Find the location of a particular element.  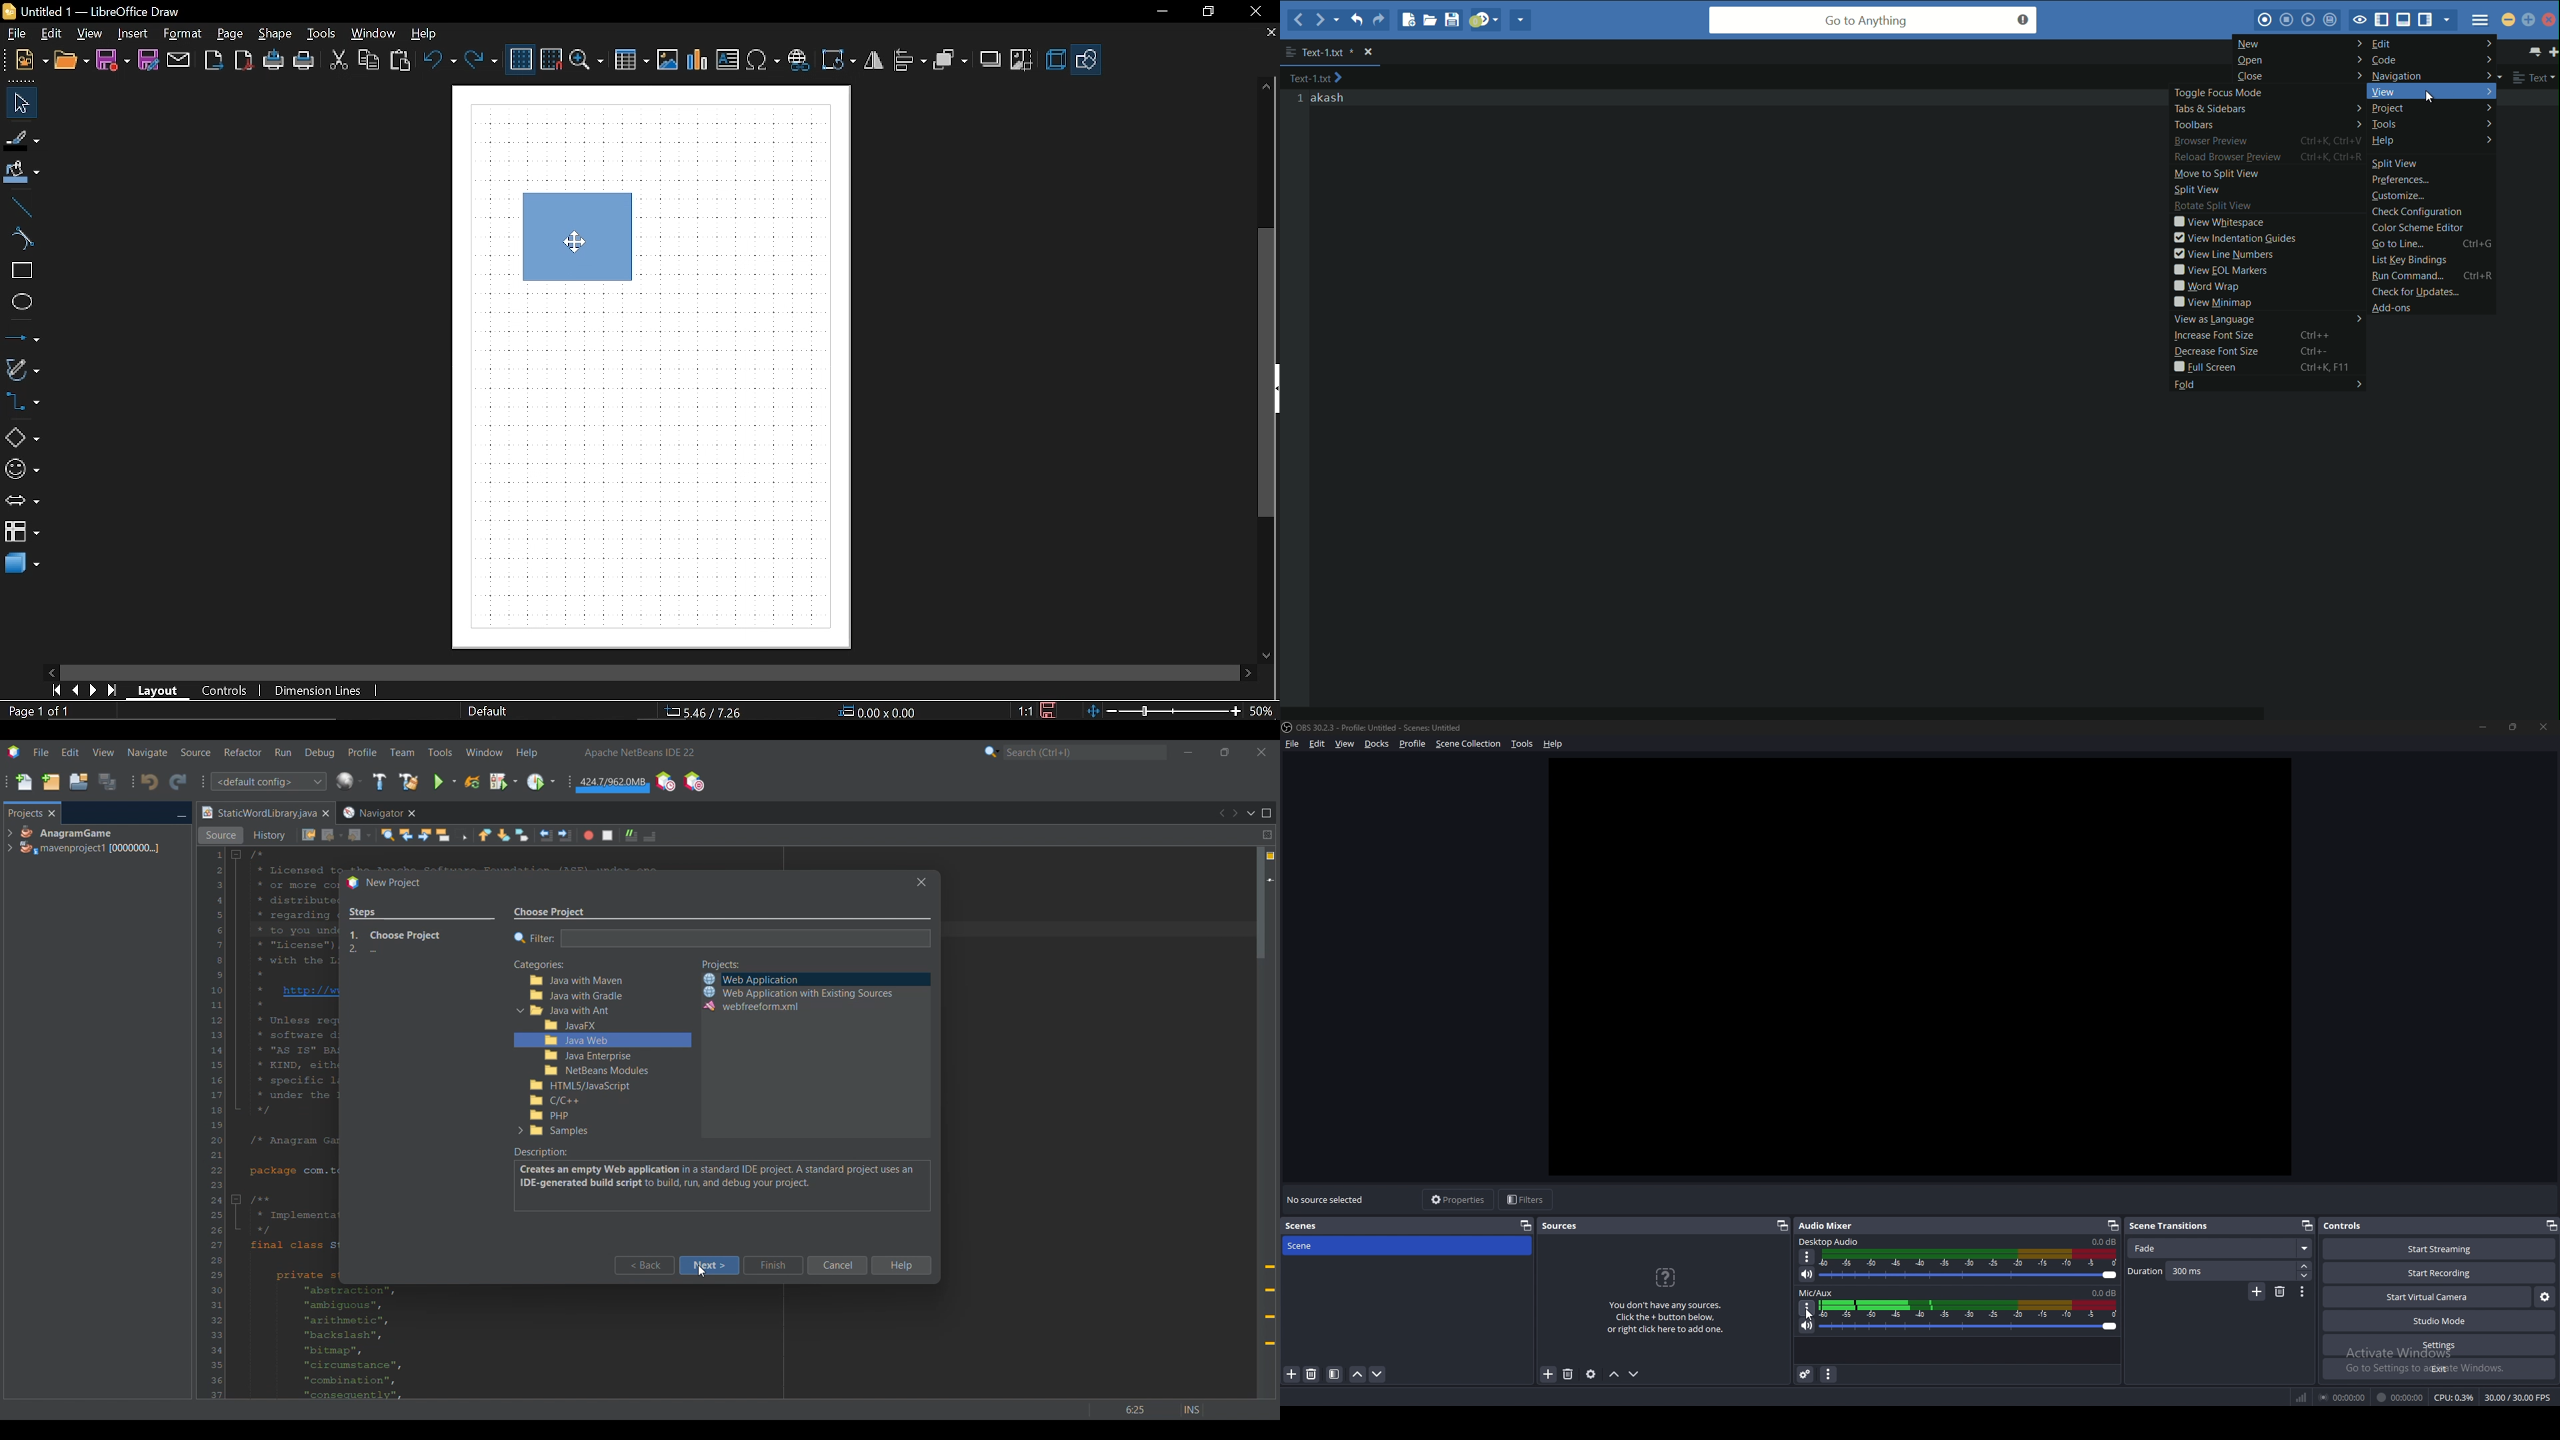

view is located at coordinates (1345, 744).